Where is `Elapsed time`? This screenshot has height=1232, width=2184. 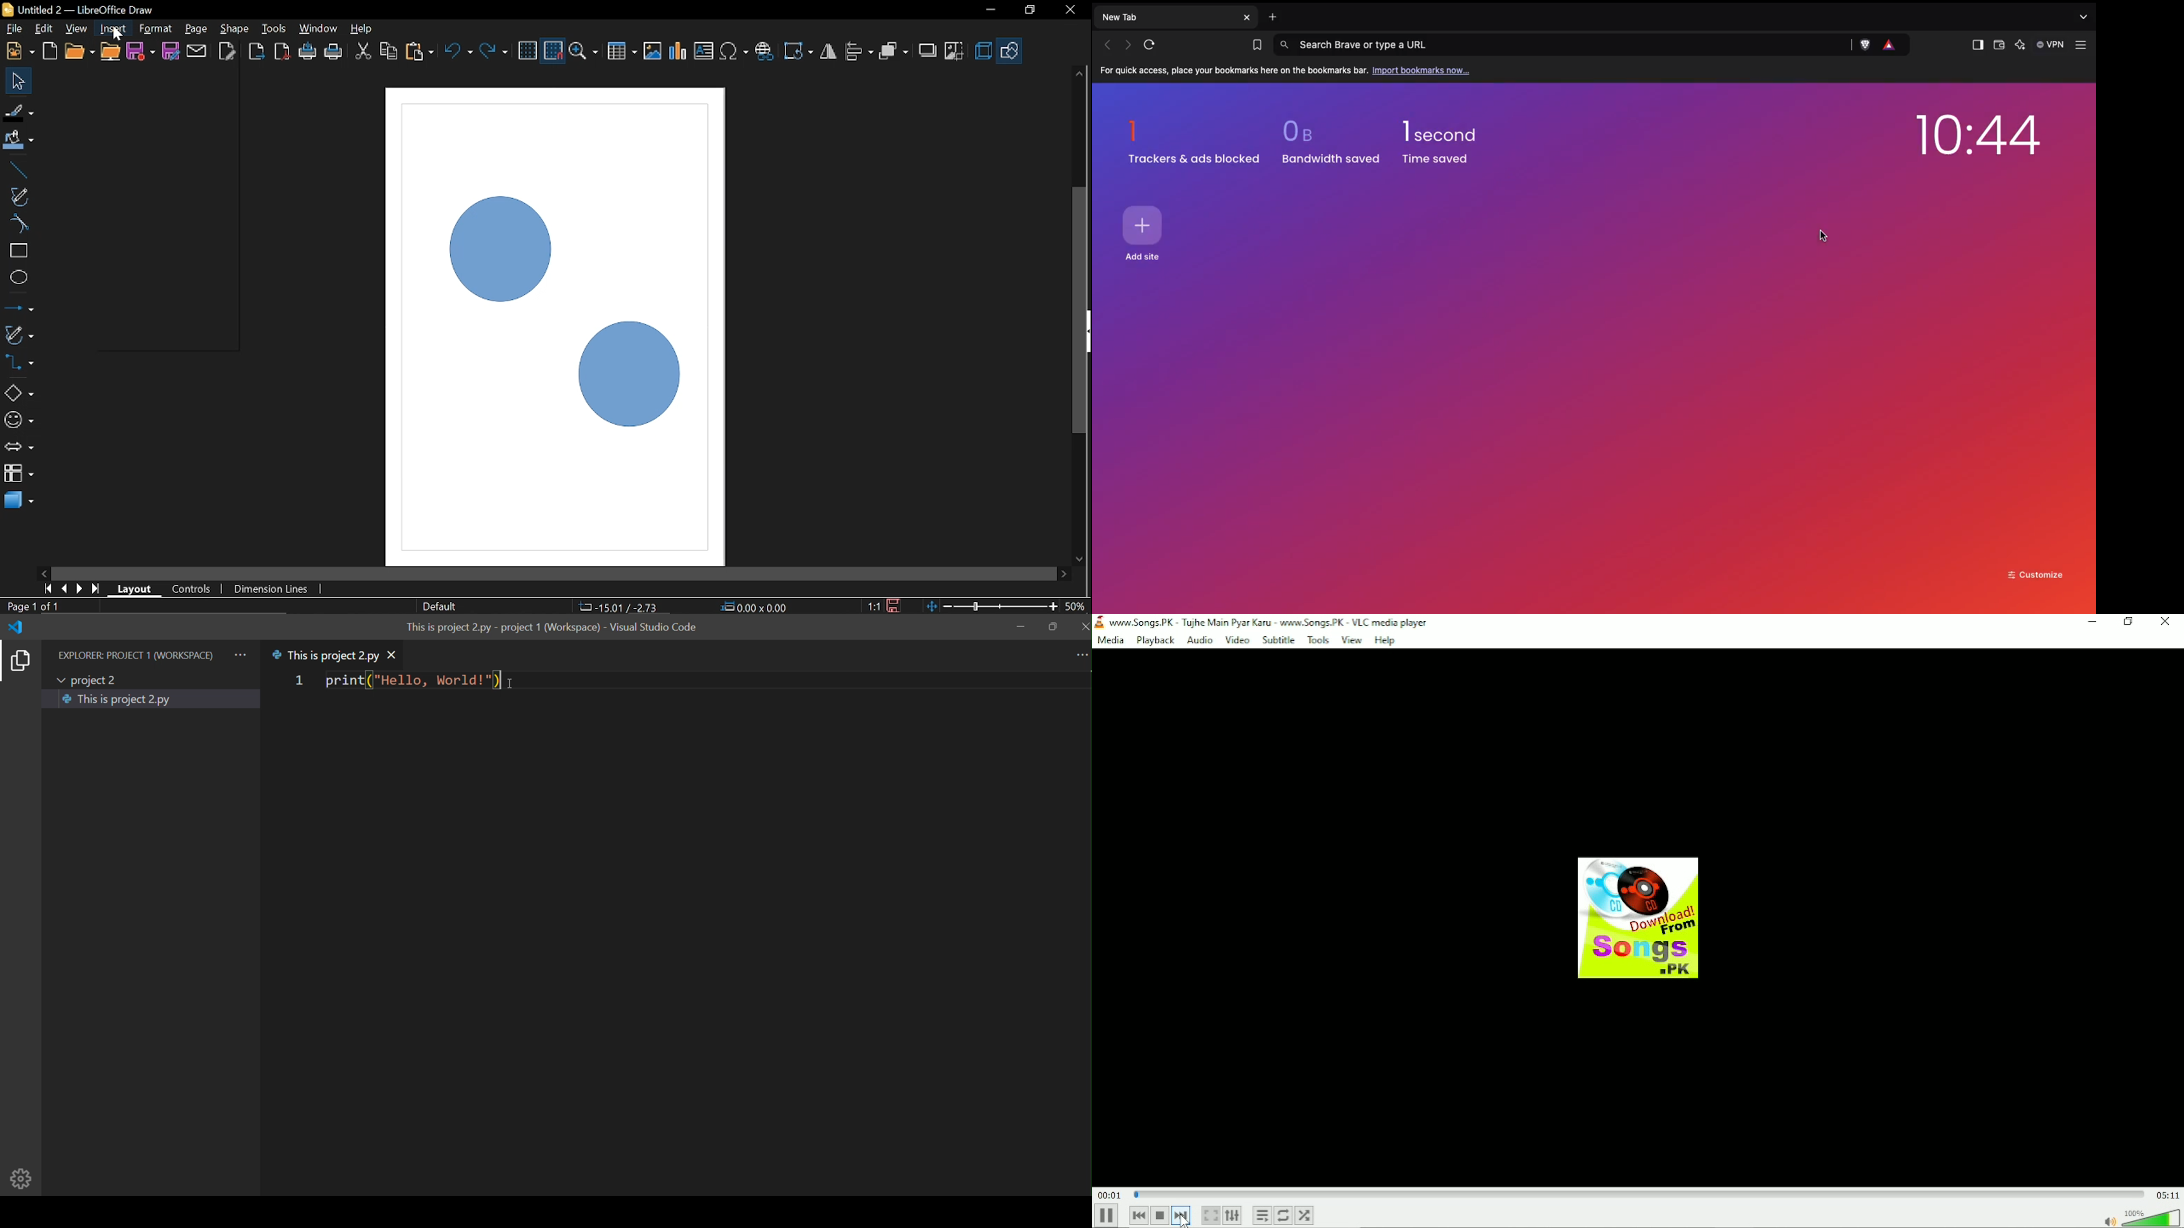
Elapsed time is located at coordinates (1109, 1195).